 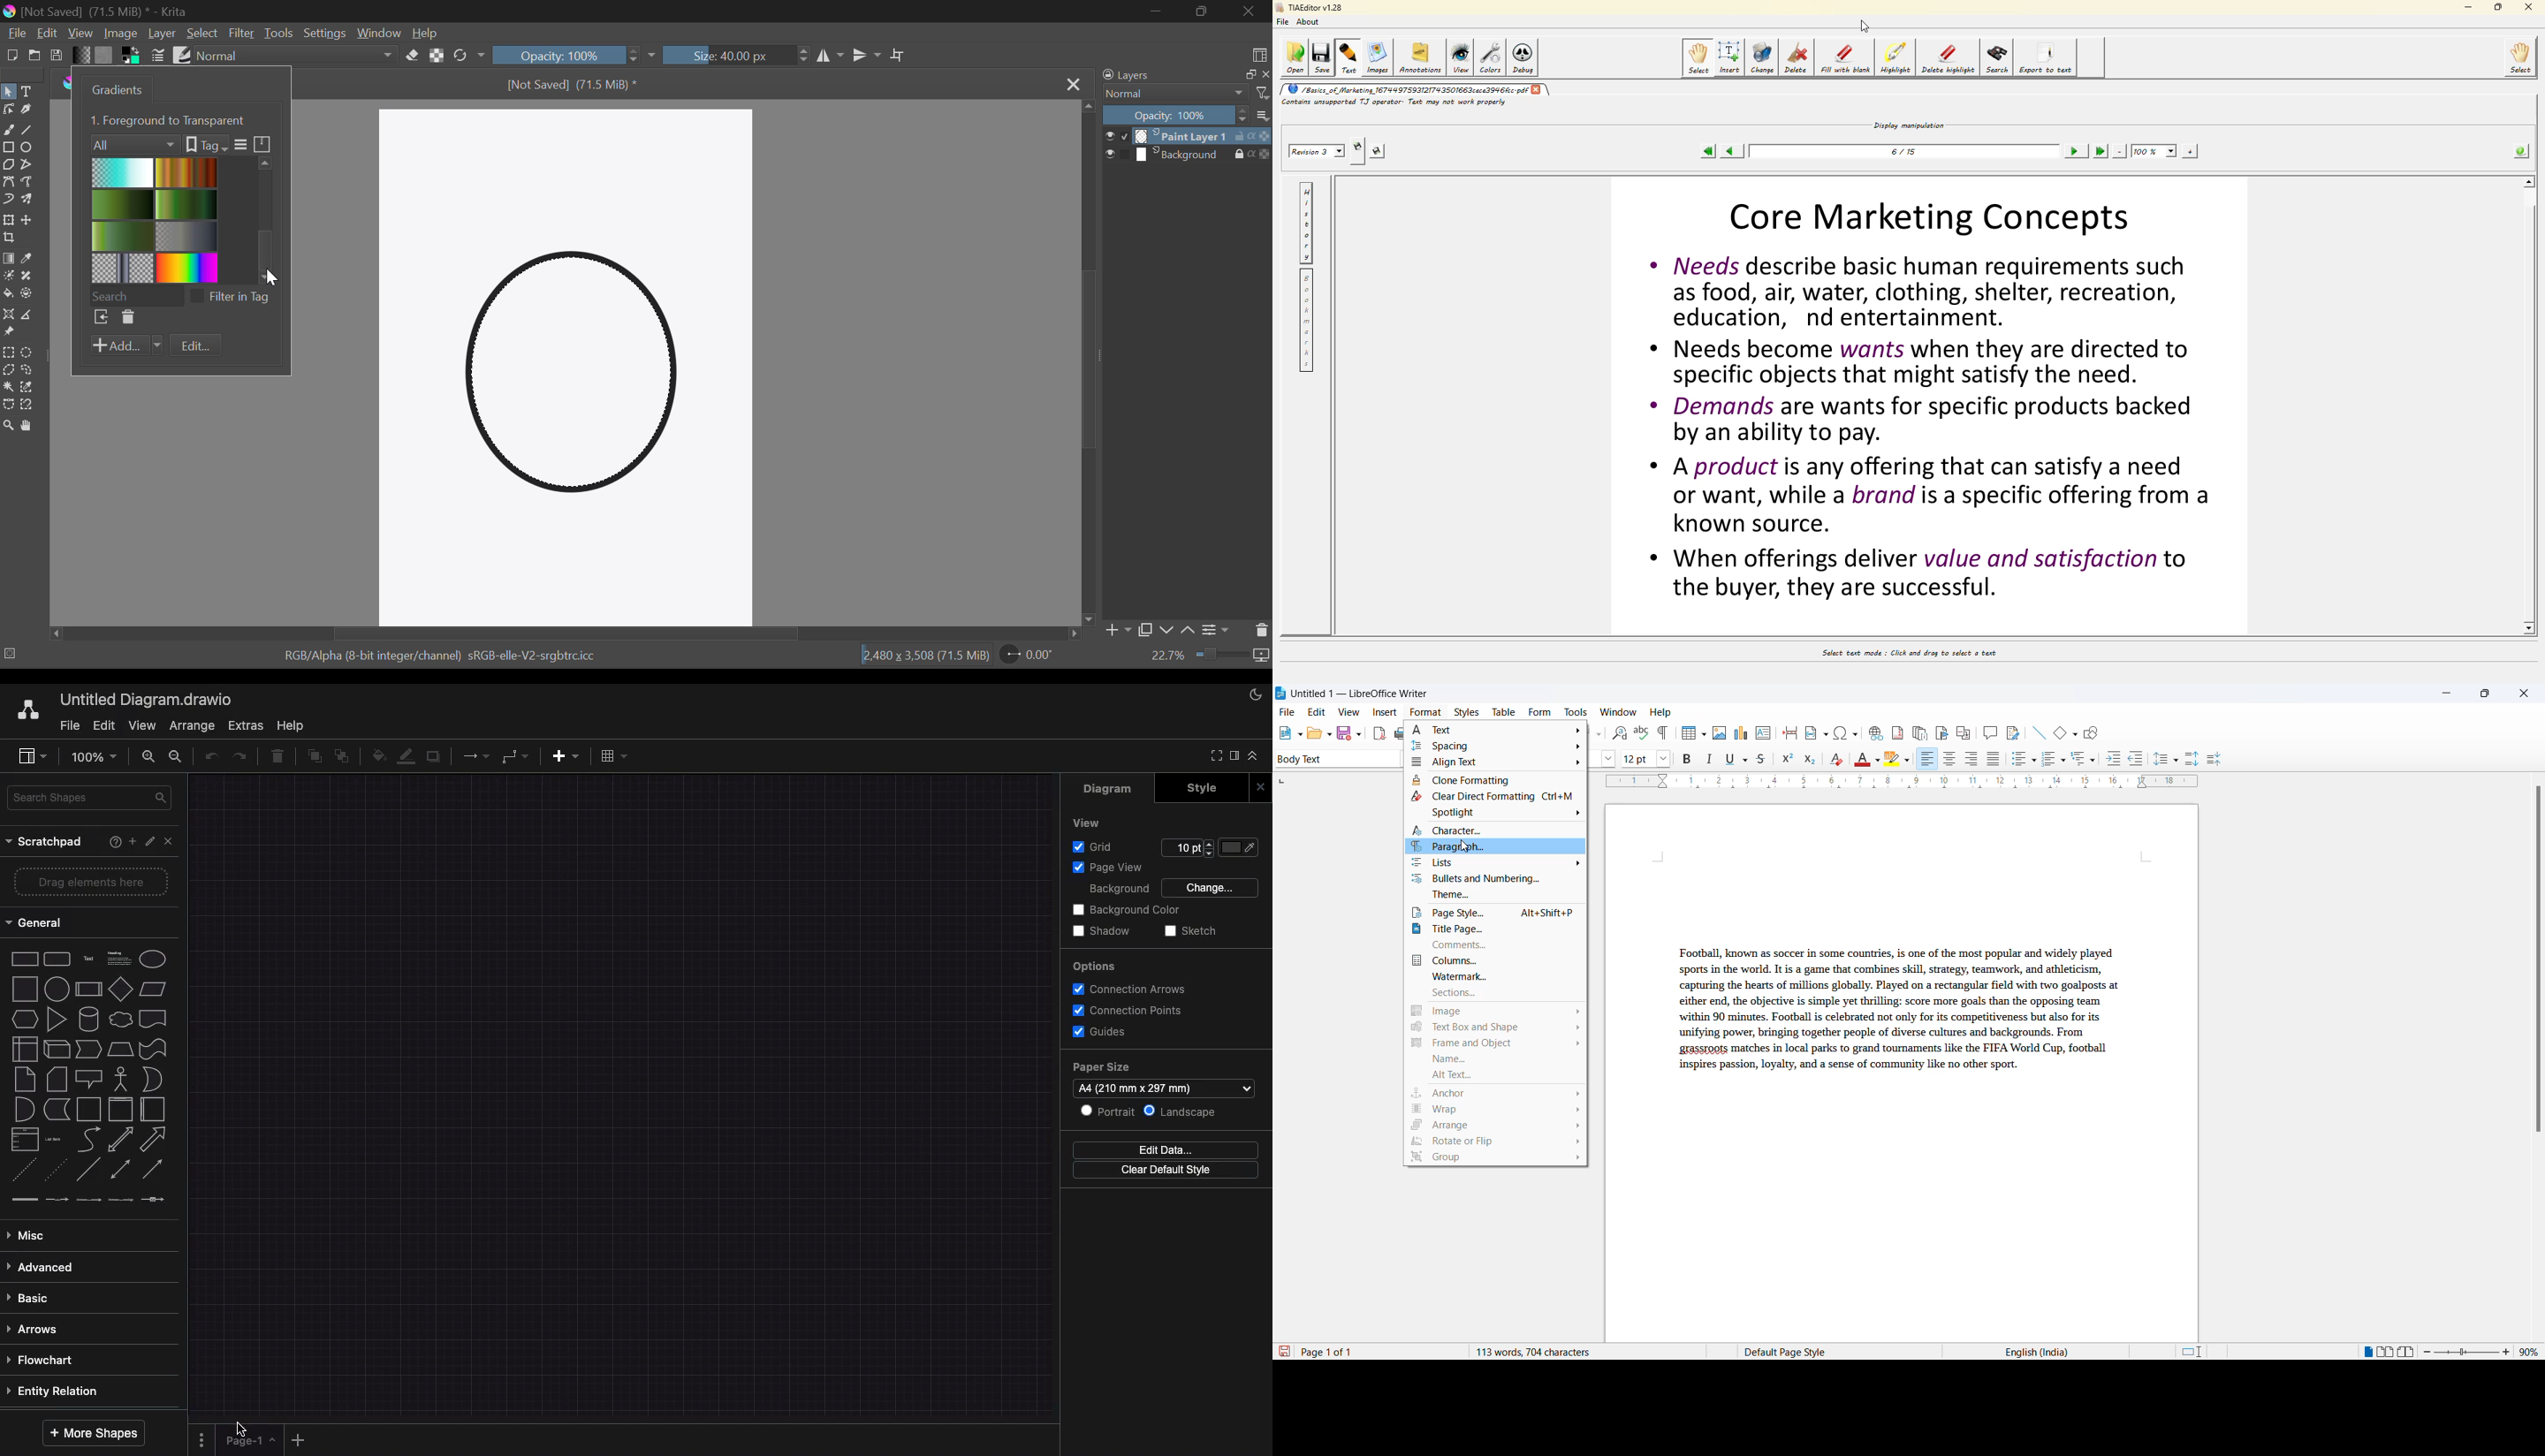 What do you see at coordinates (188, 172) in the screenshot?
I see `Brown Gradient` at bounding box center [188, 172].